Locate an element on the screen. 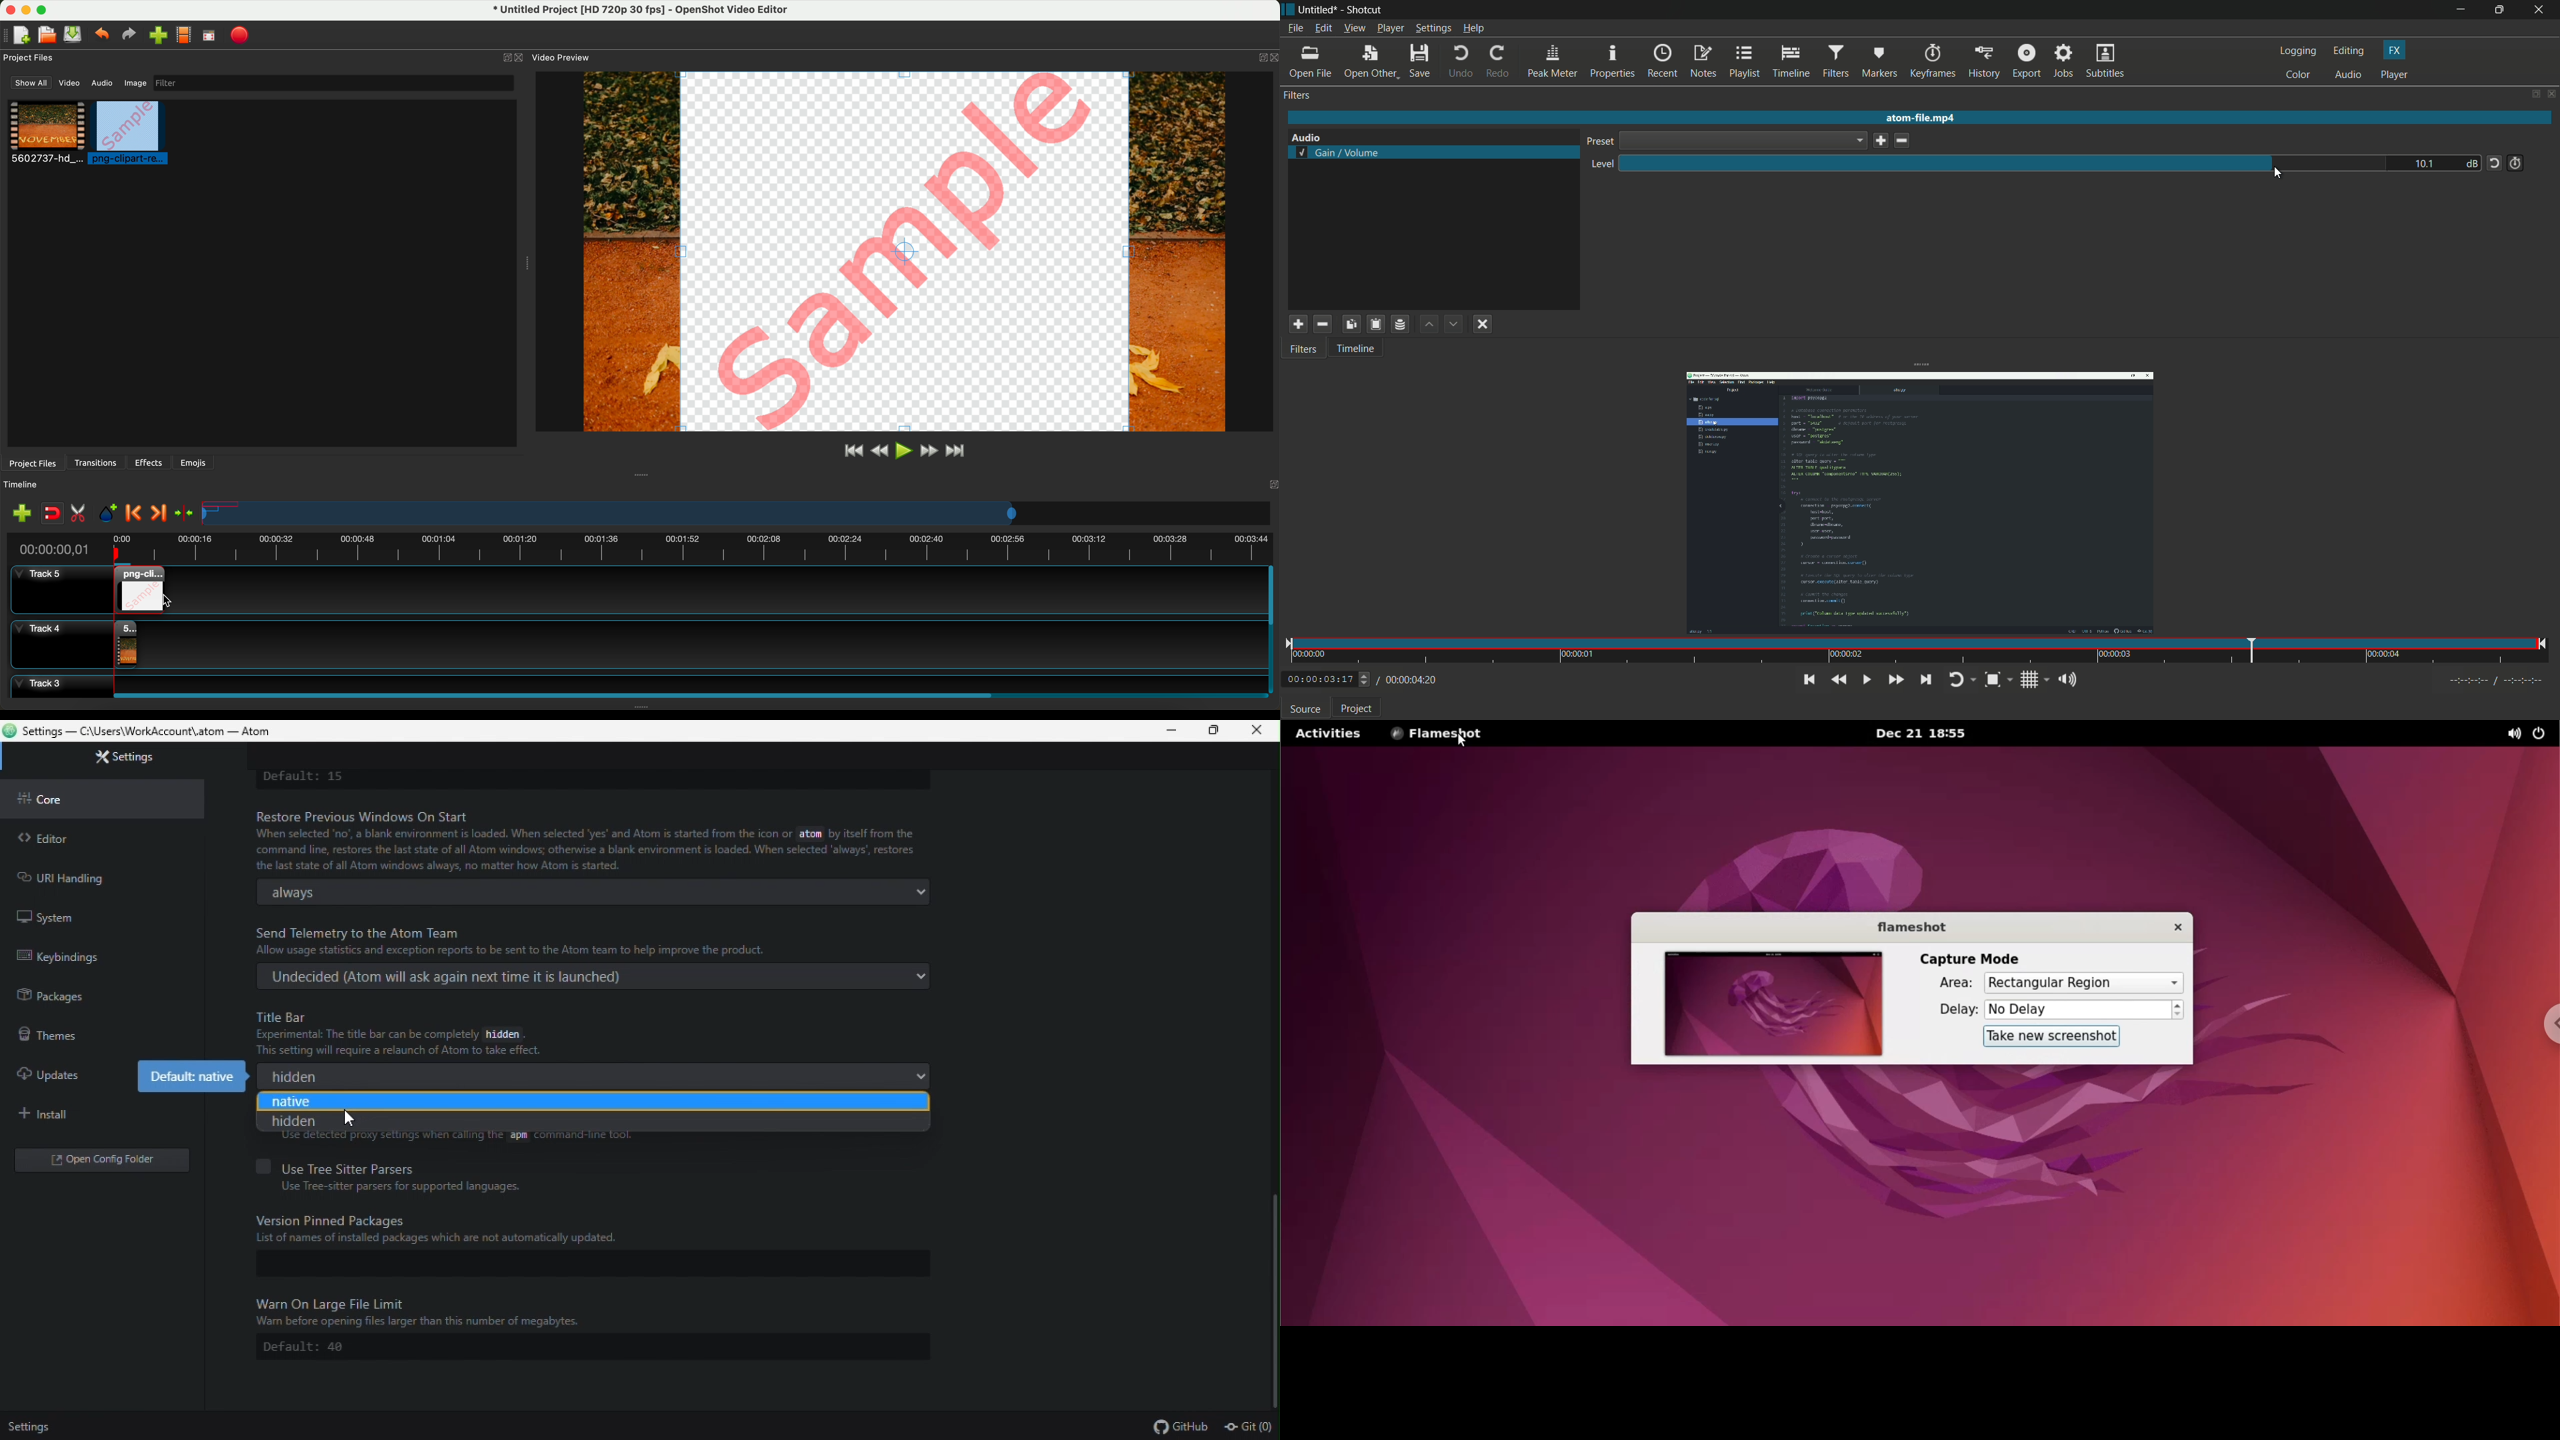  reset tot default is located at coordinates (2494, 163).